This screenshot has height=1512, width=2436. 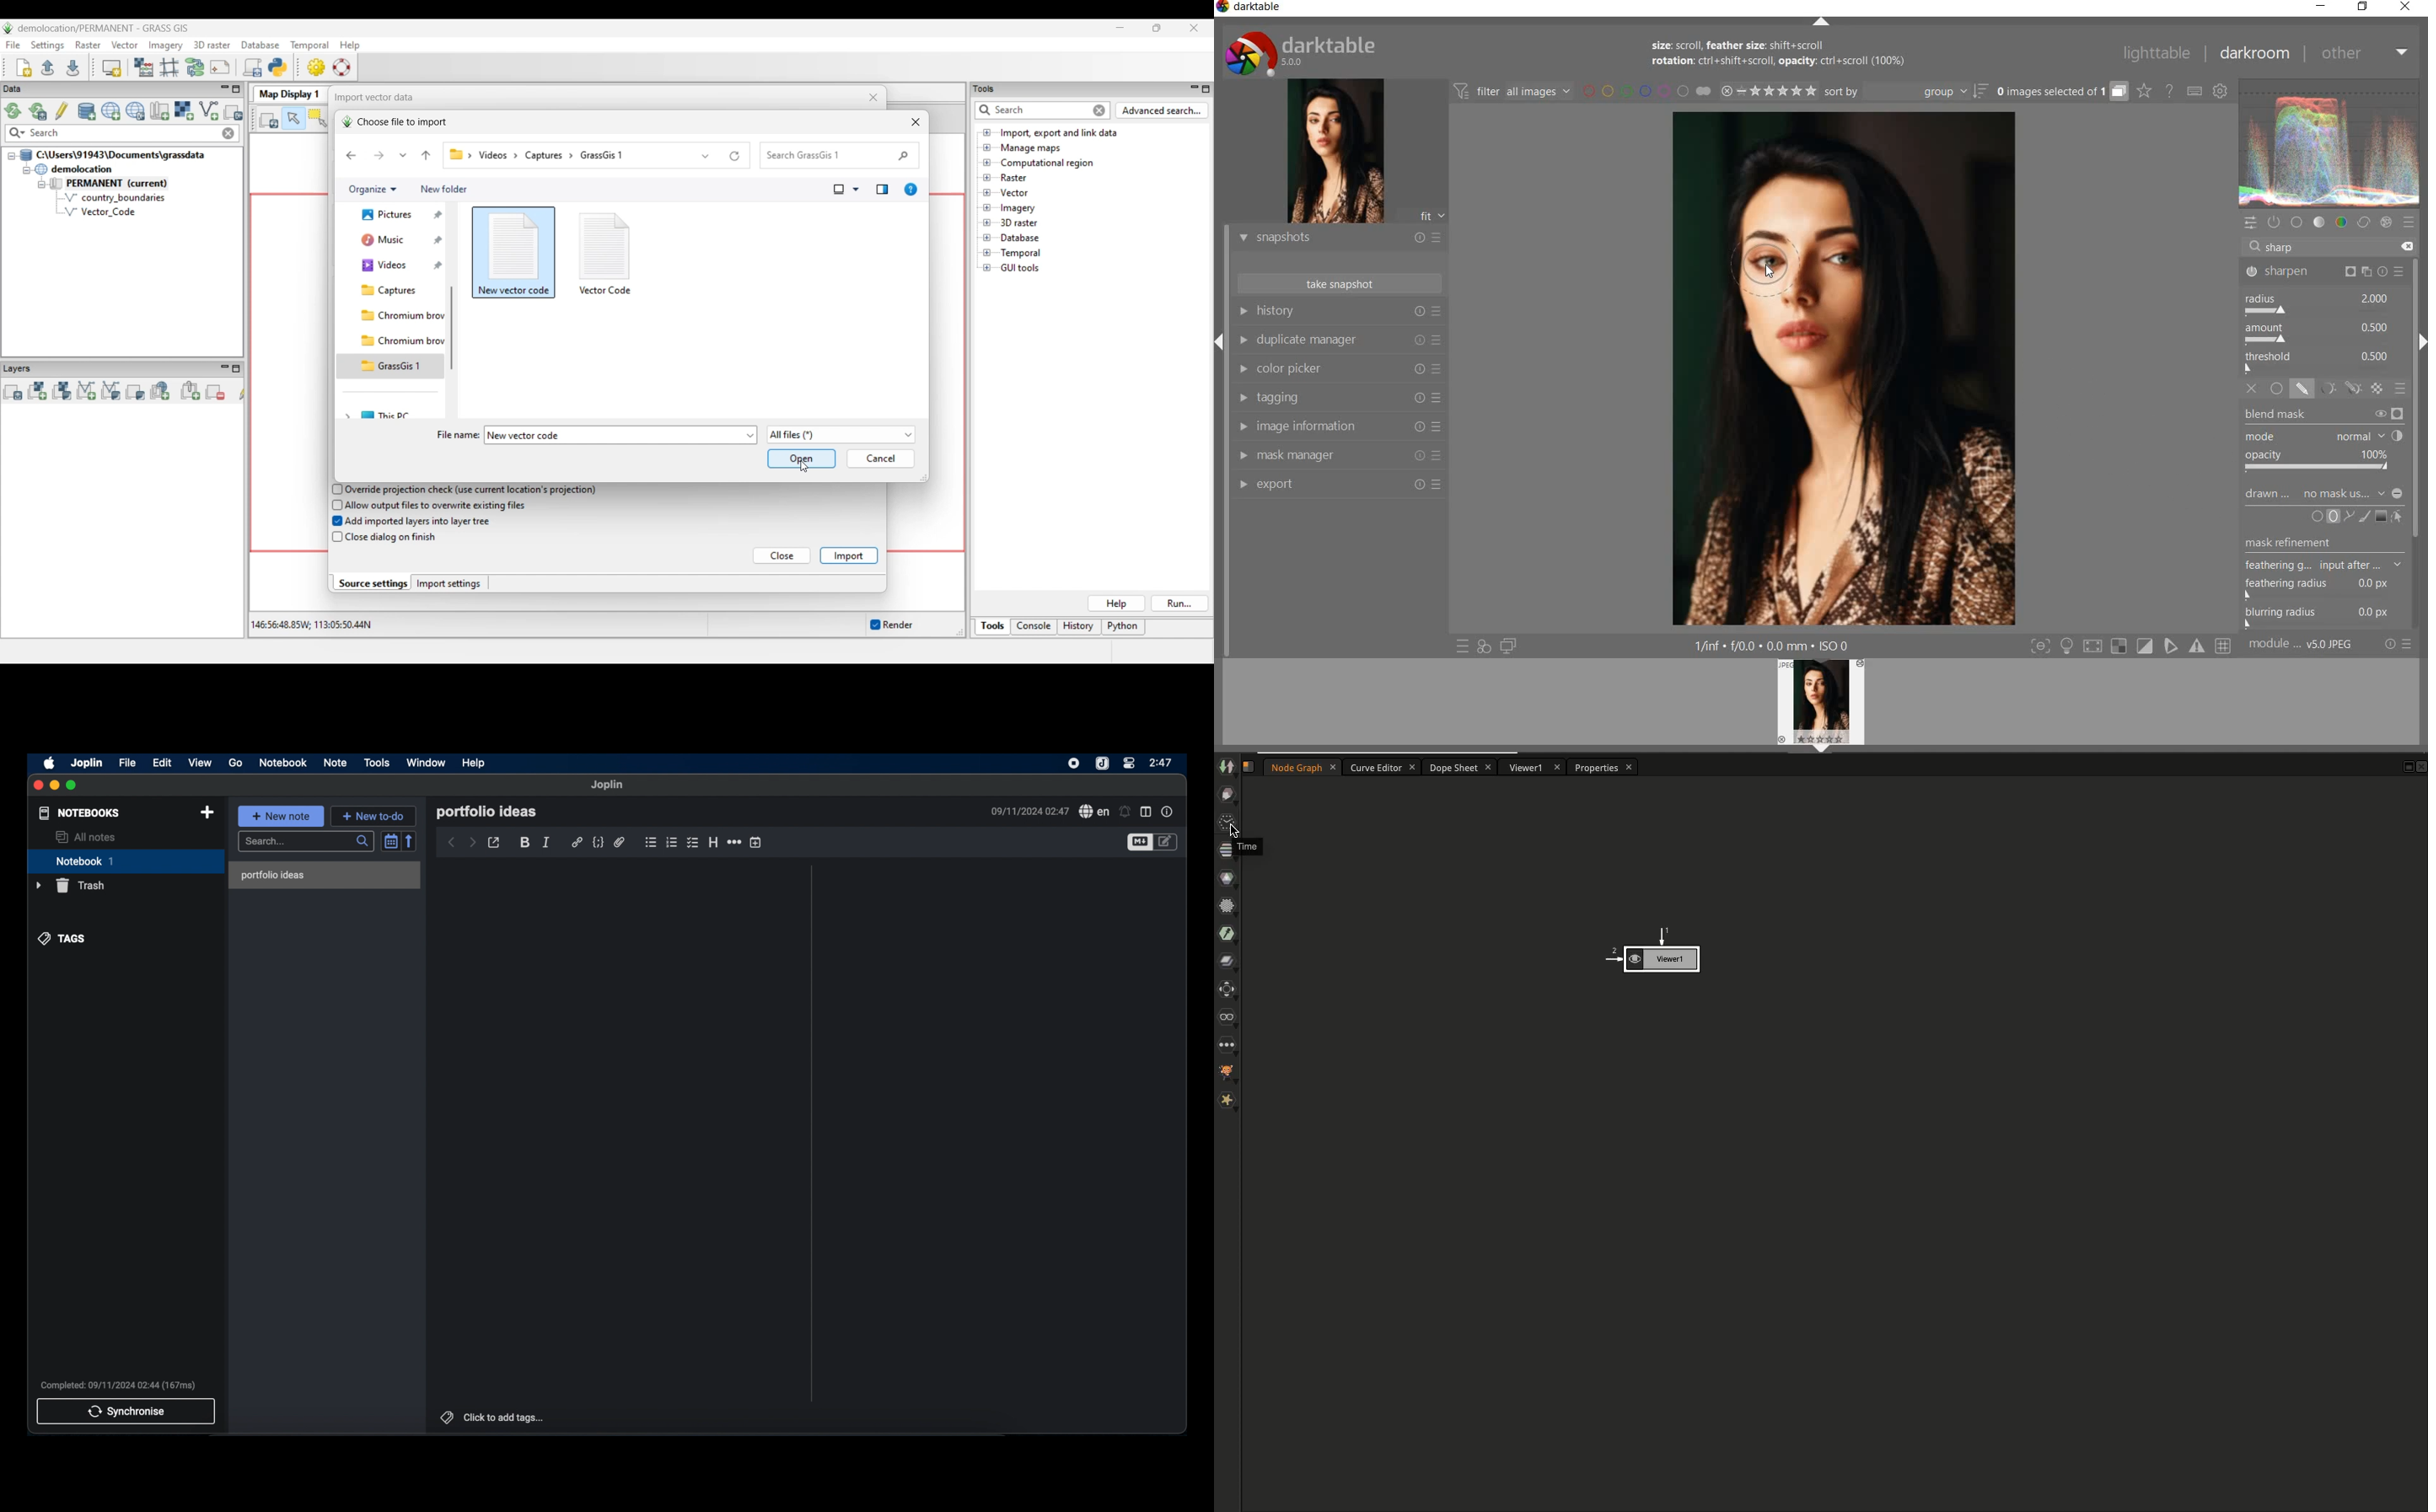 I want to click on appleicon, so click(x=49, y=764).